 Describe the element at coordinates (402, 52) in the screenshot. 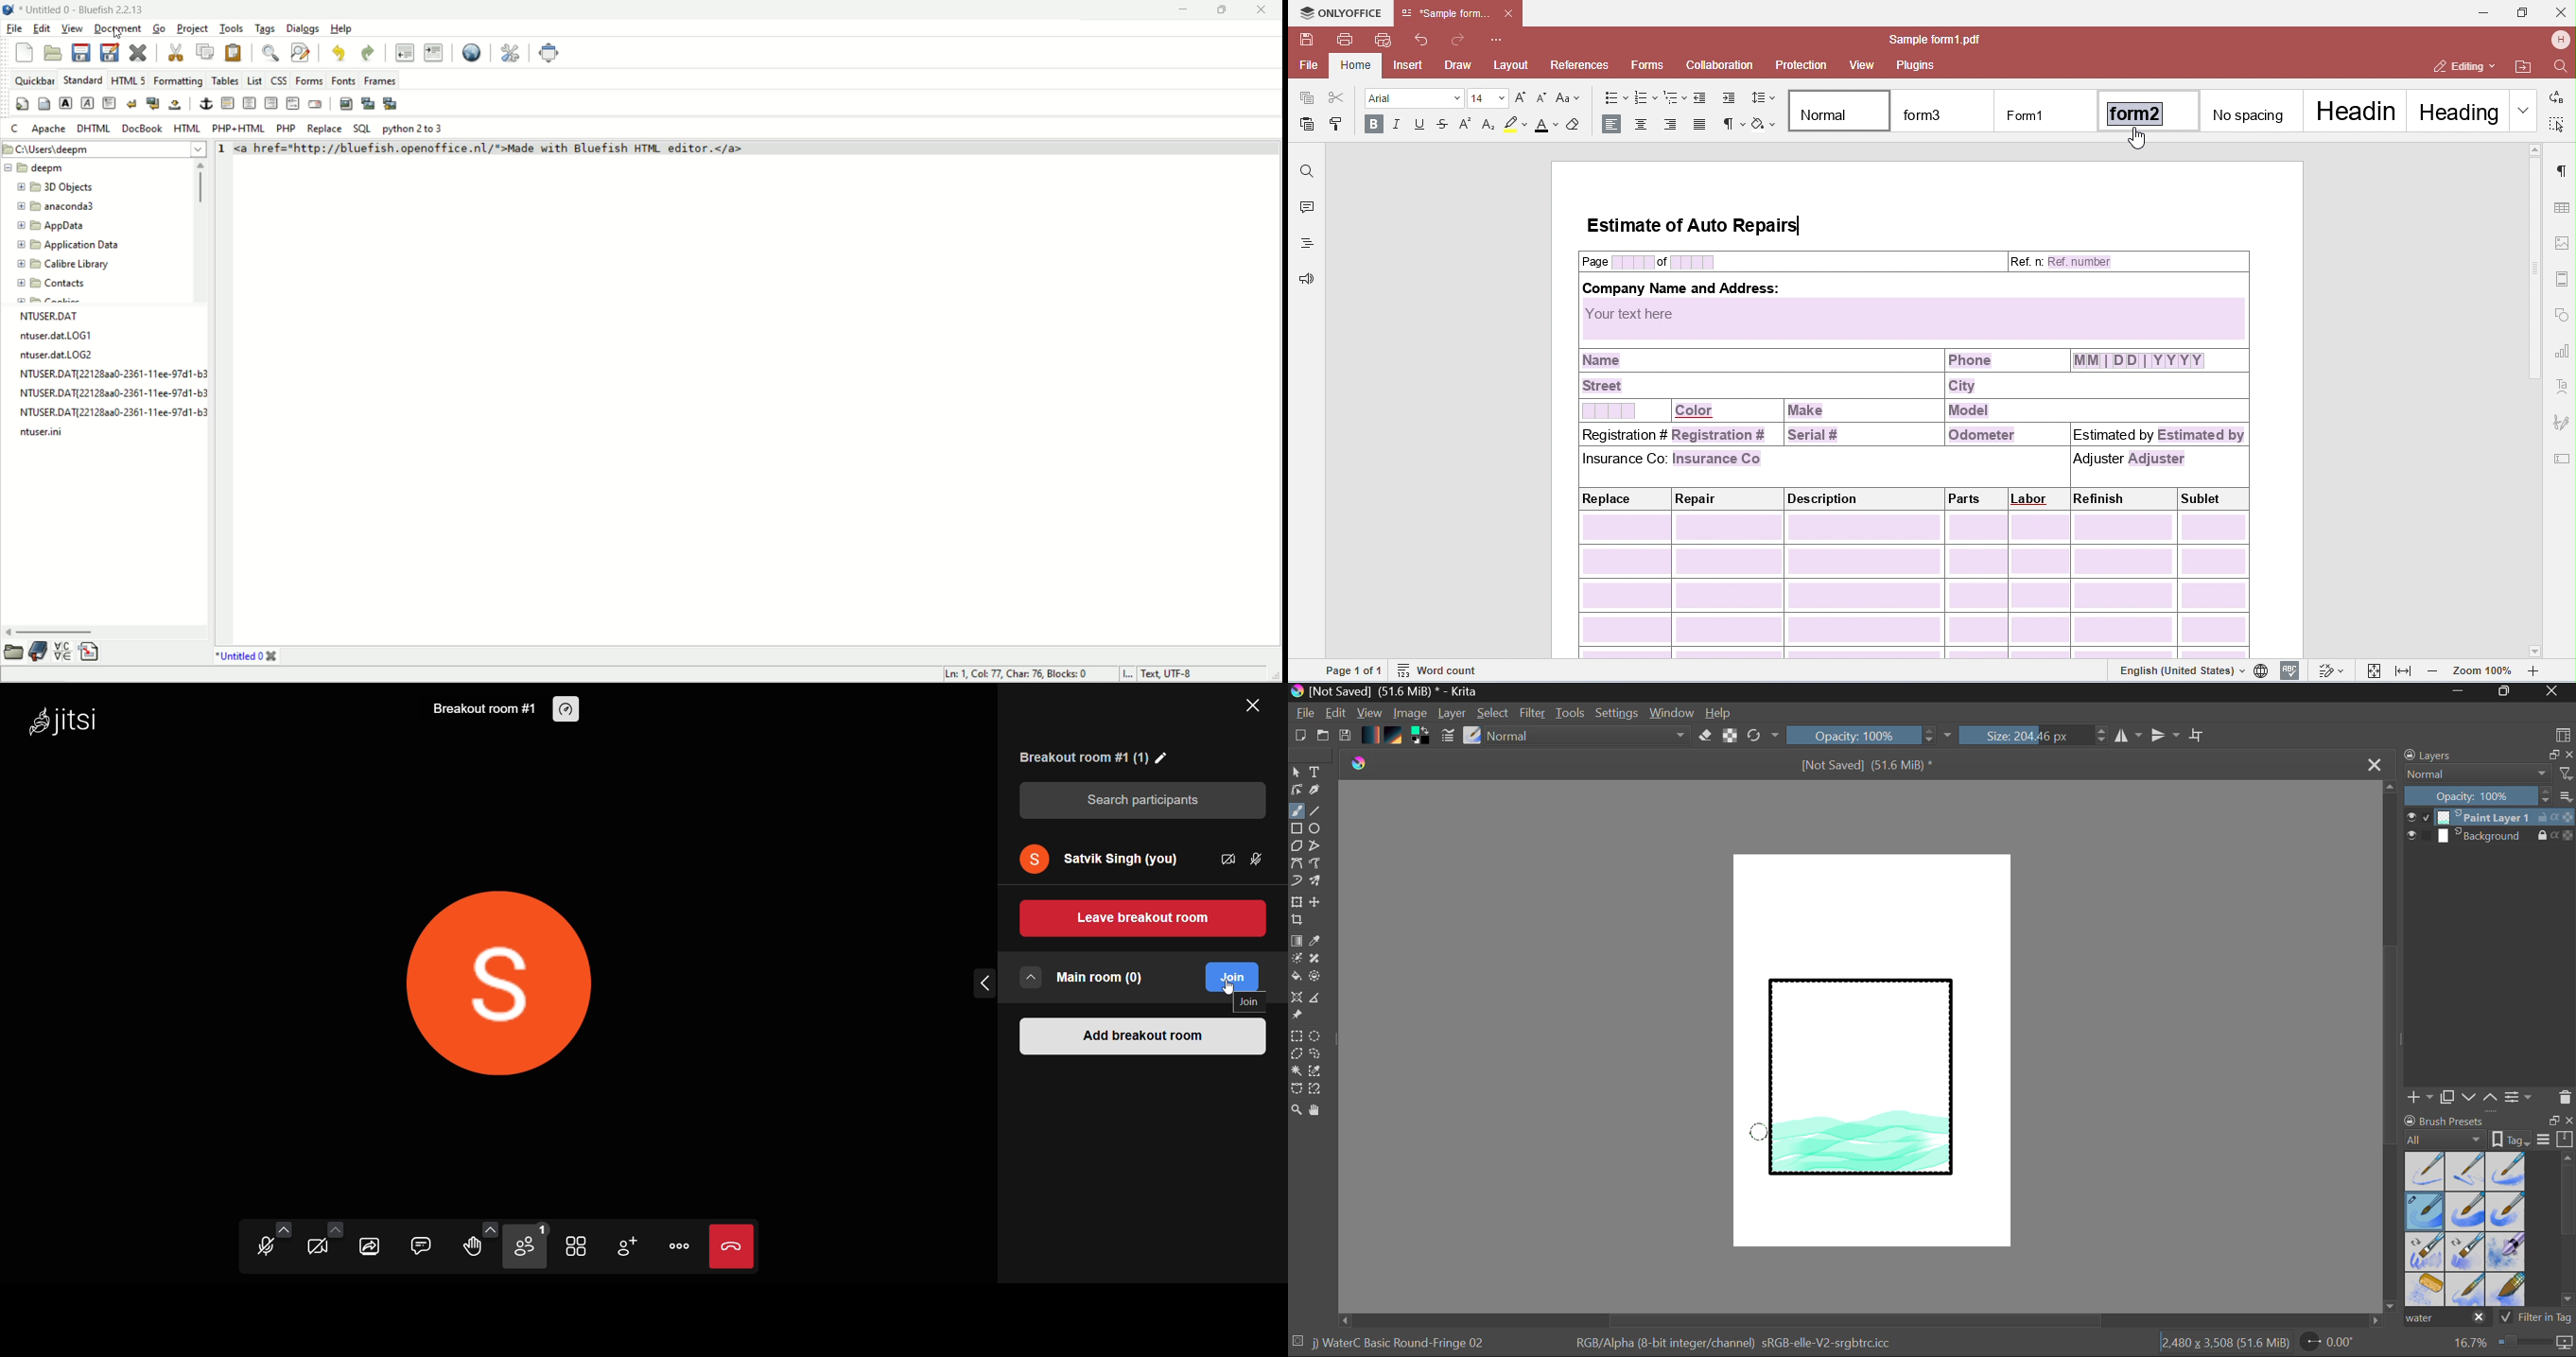

I see `unindent` at that location.